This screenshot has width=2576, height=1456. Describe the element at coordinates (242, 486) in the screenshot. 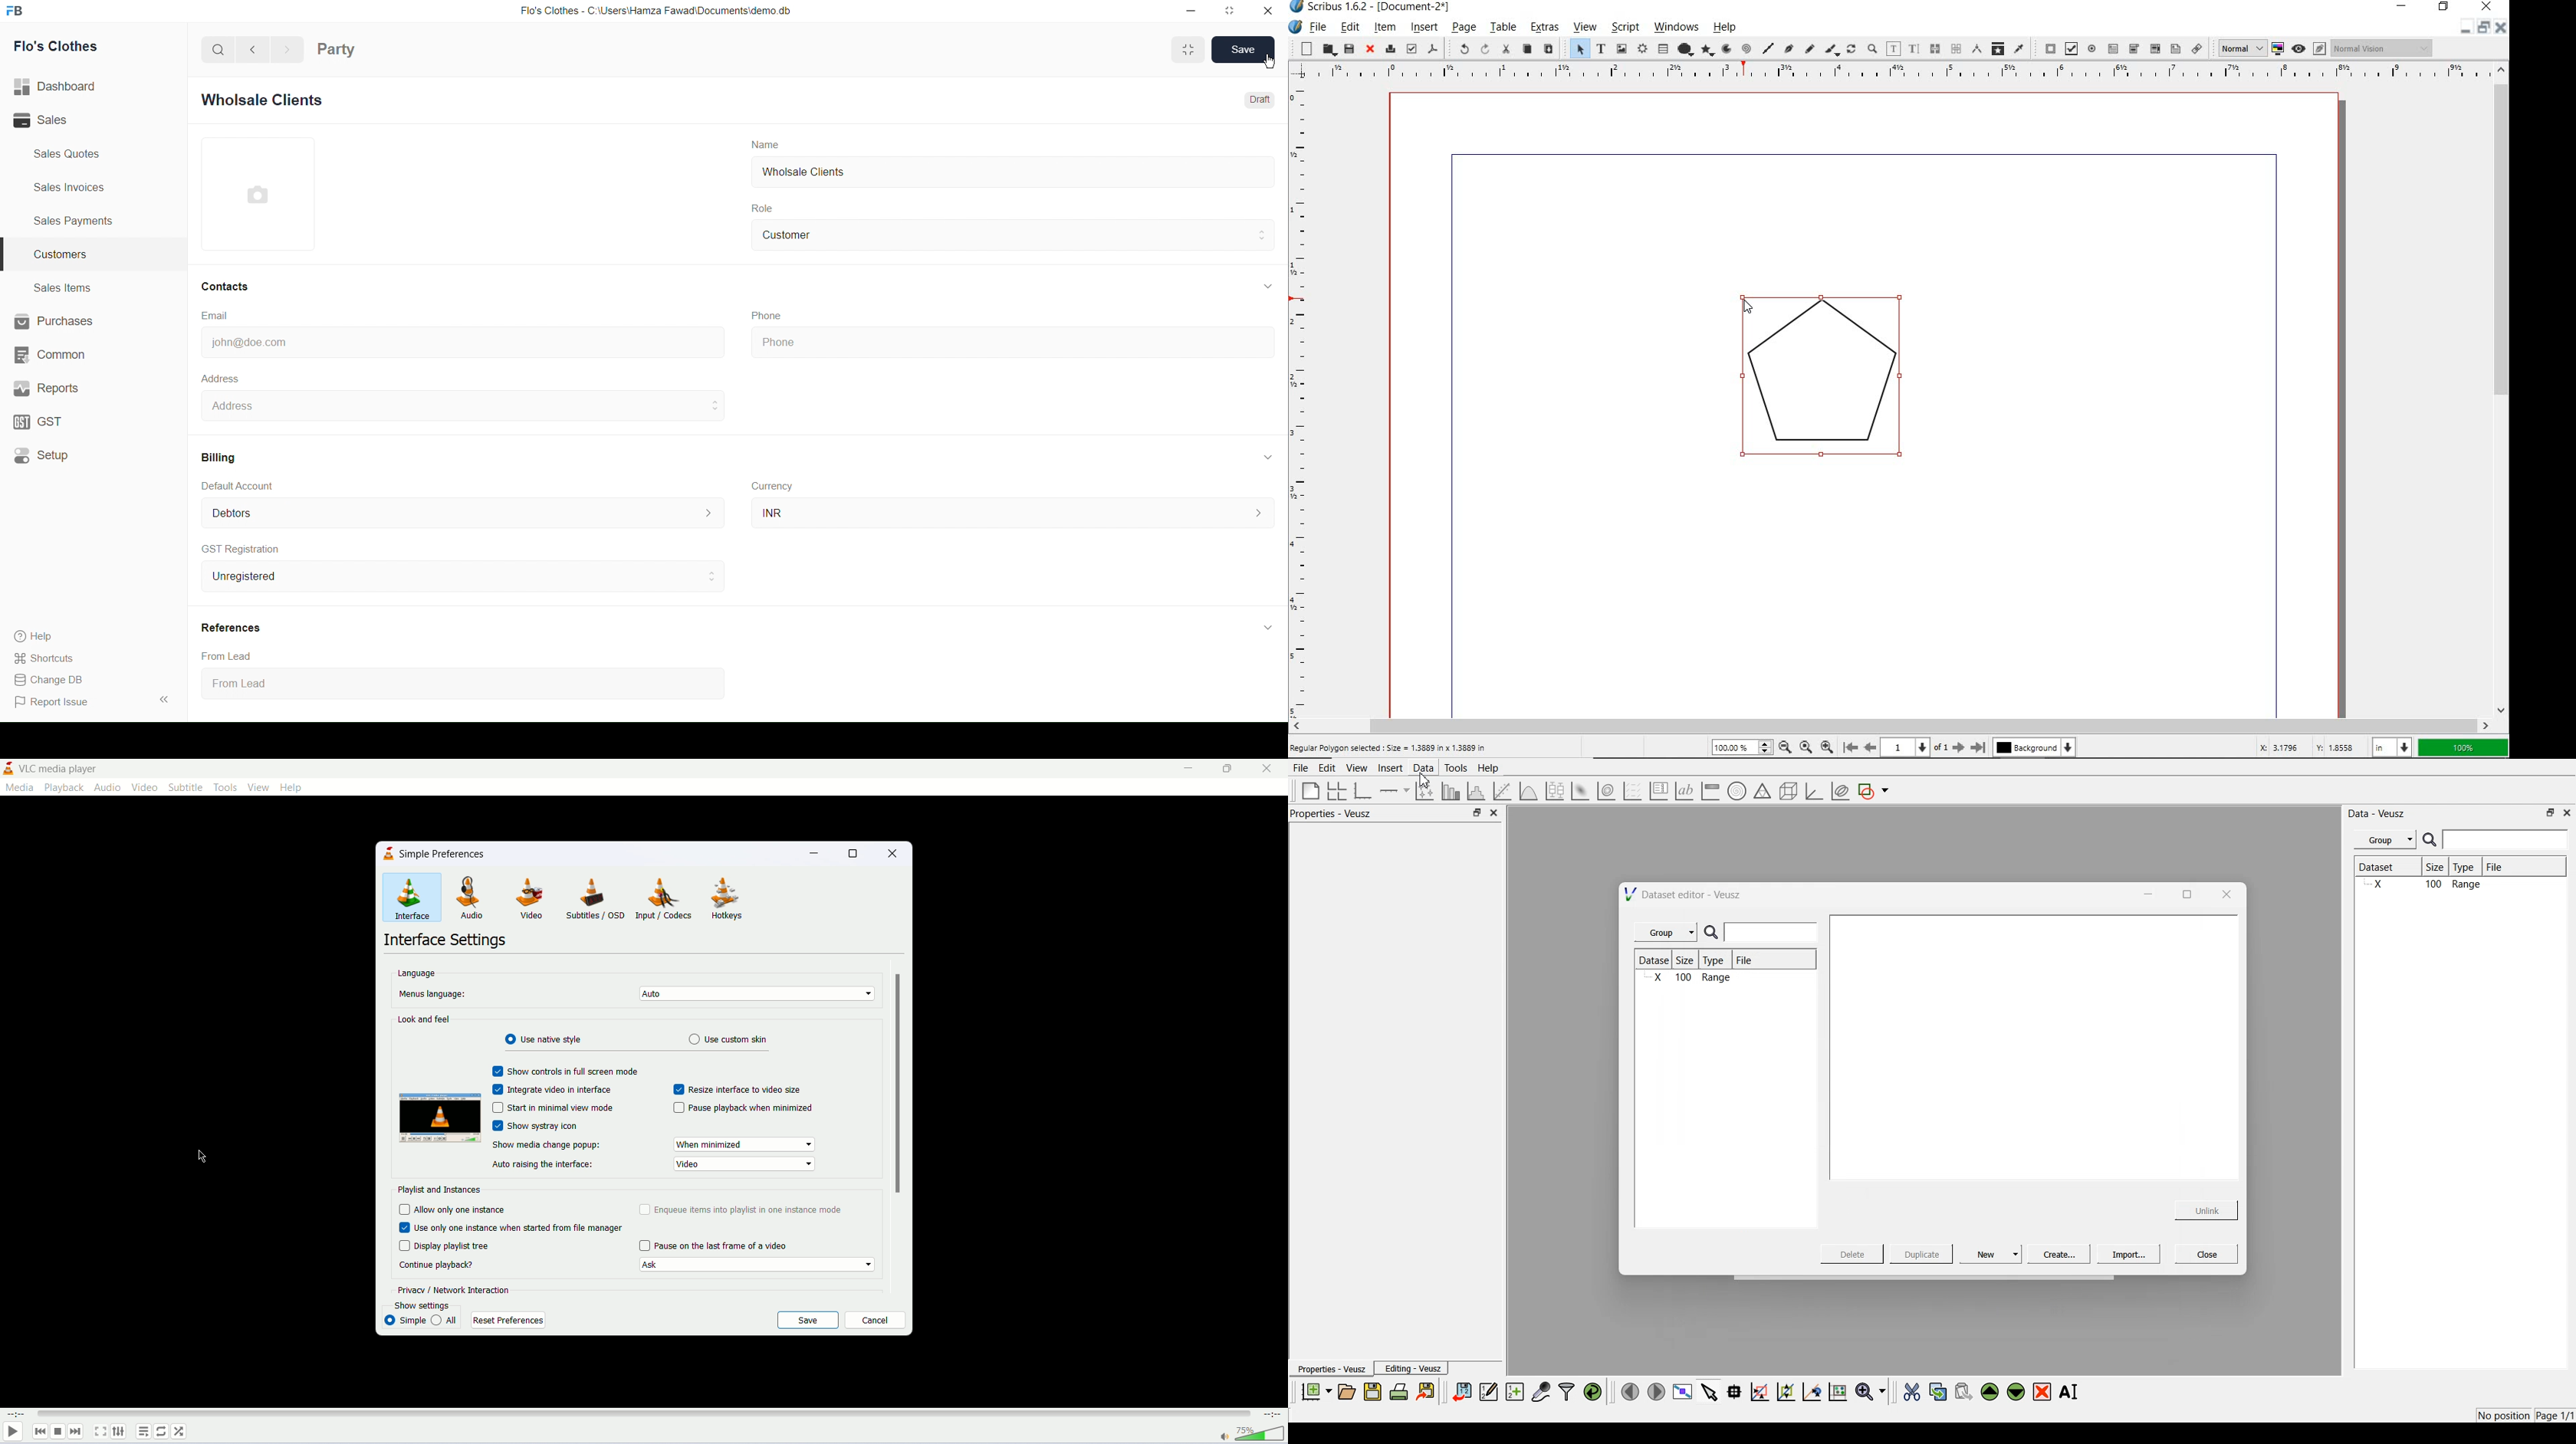

I see `Default Account` at that location.